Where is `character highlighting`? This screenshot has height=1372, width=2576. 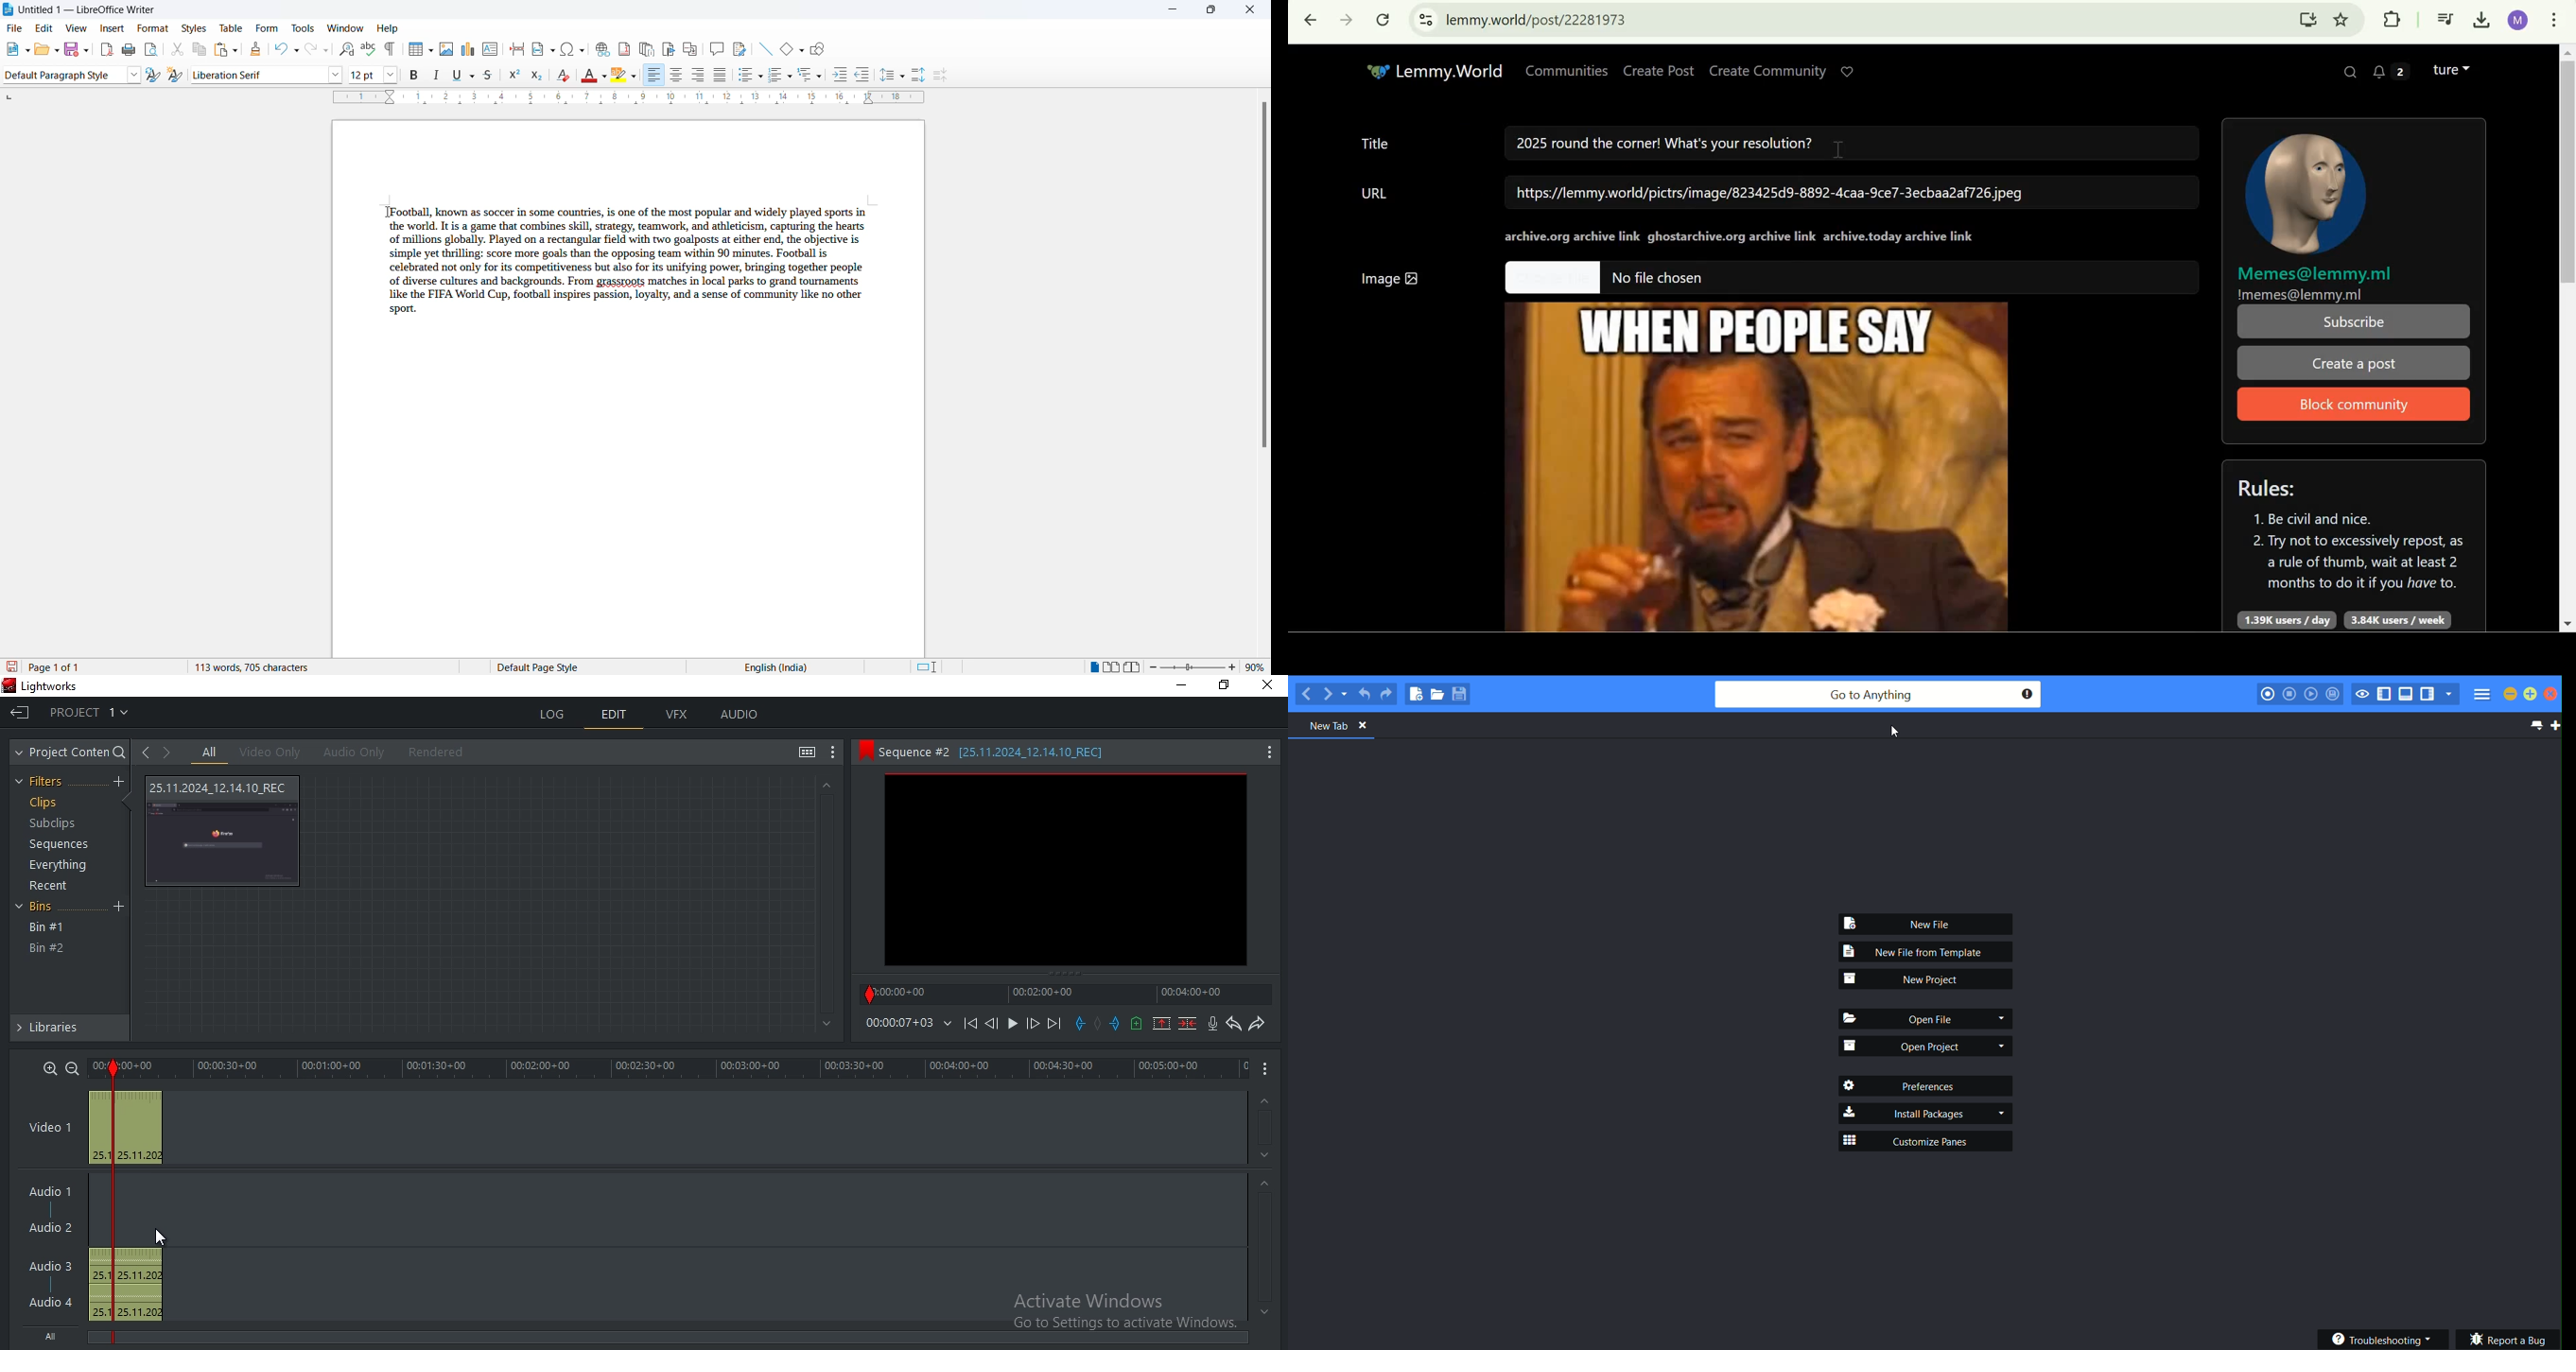 character highlighting is located at coordinates (620, 75).